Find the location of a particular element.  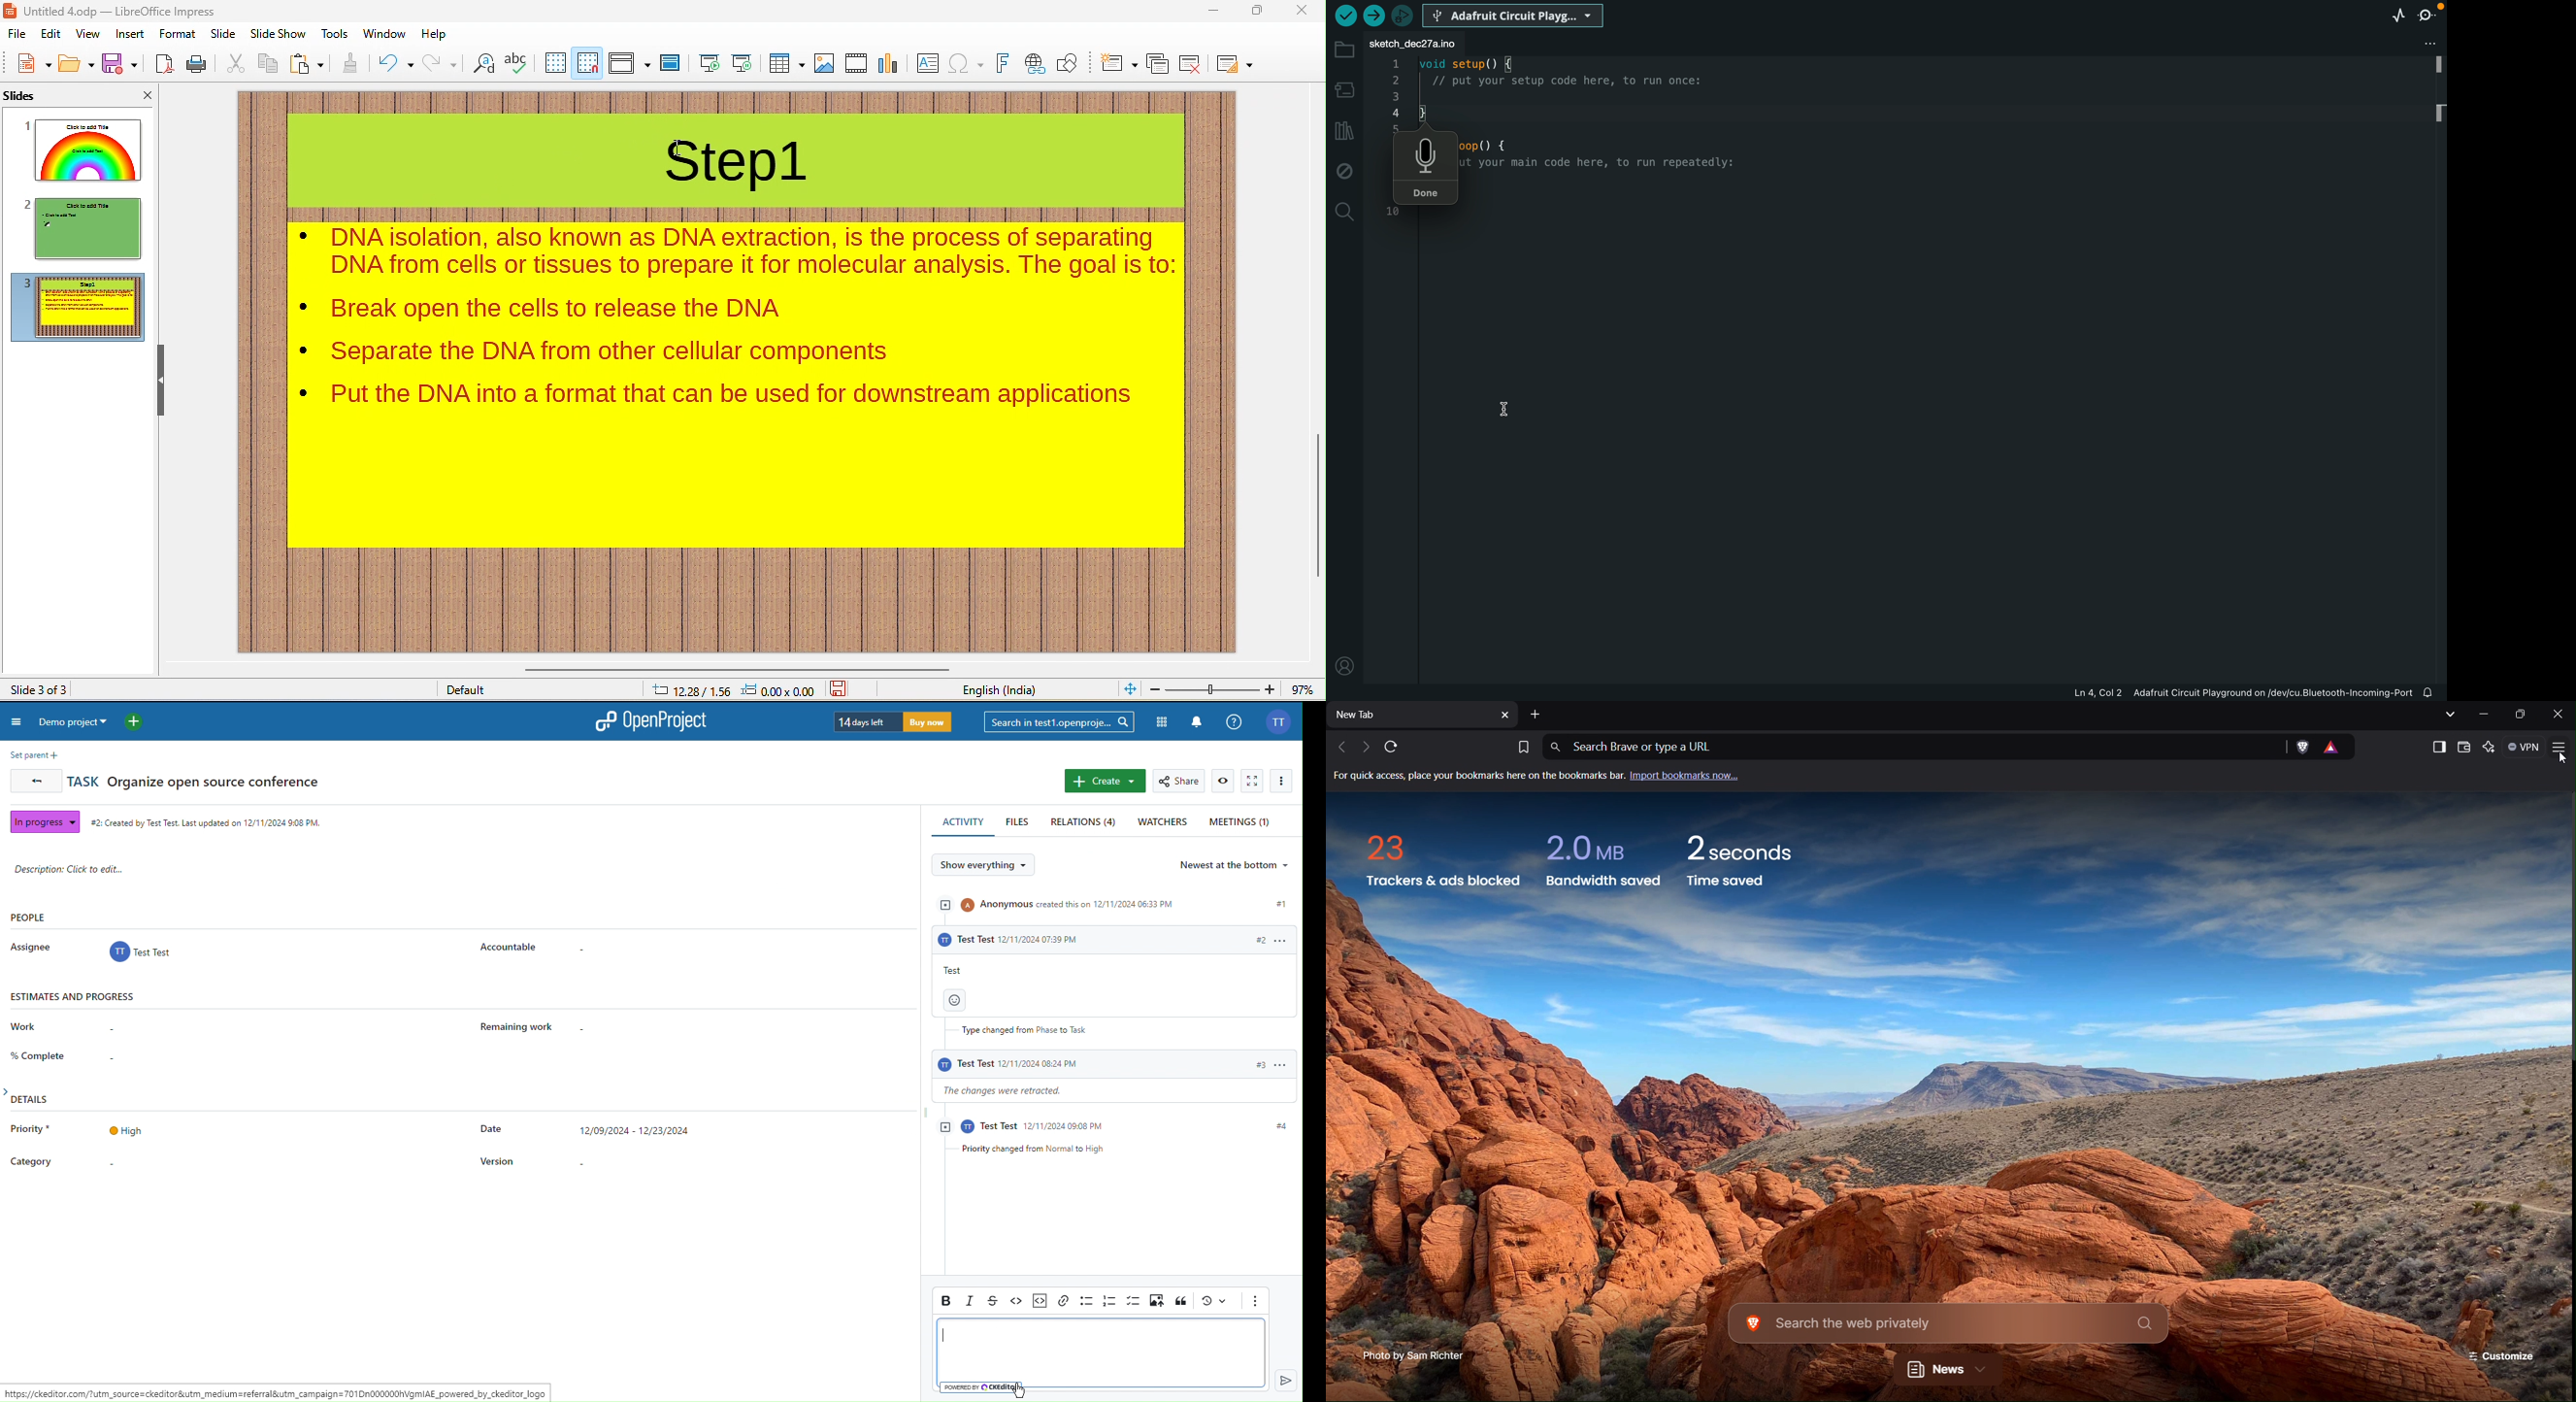

cut is located at coordinates (237, 63).